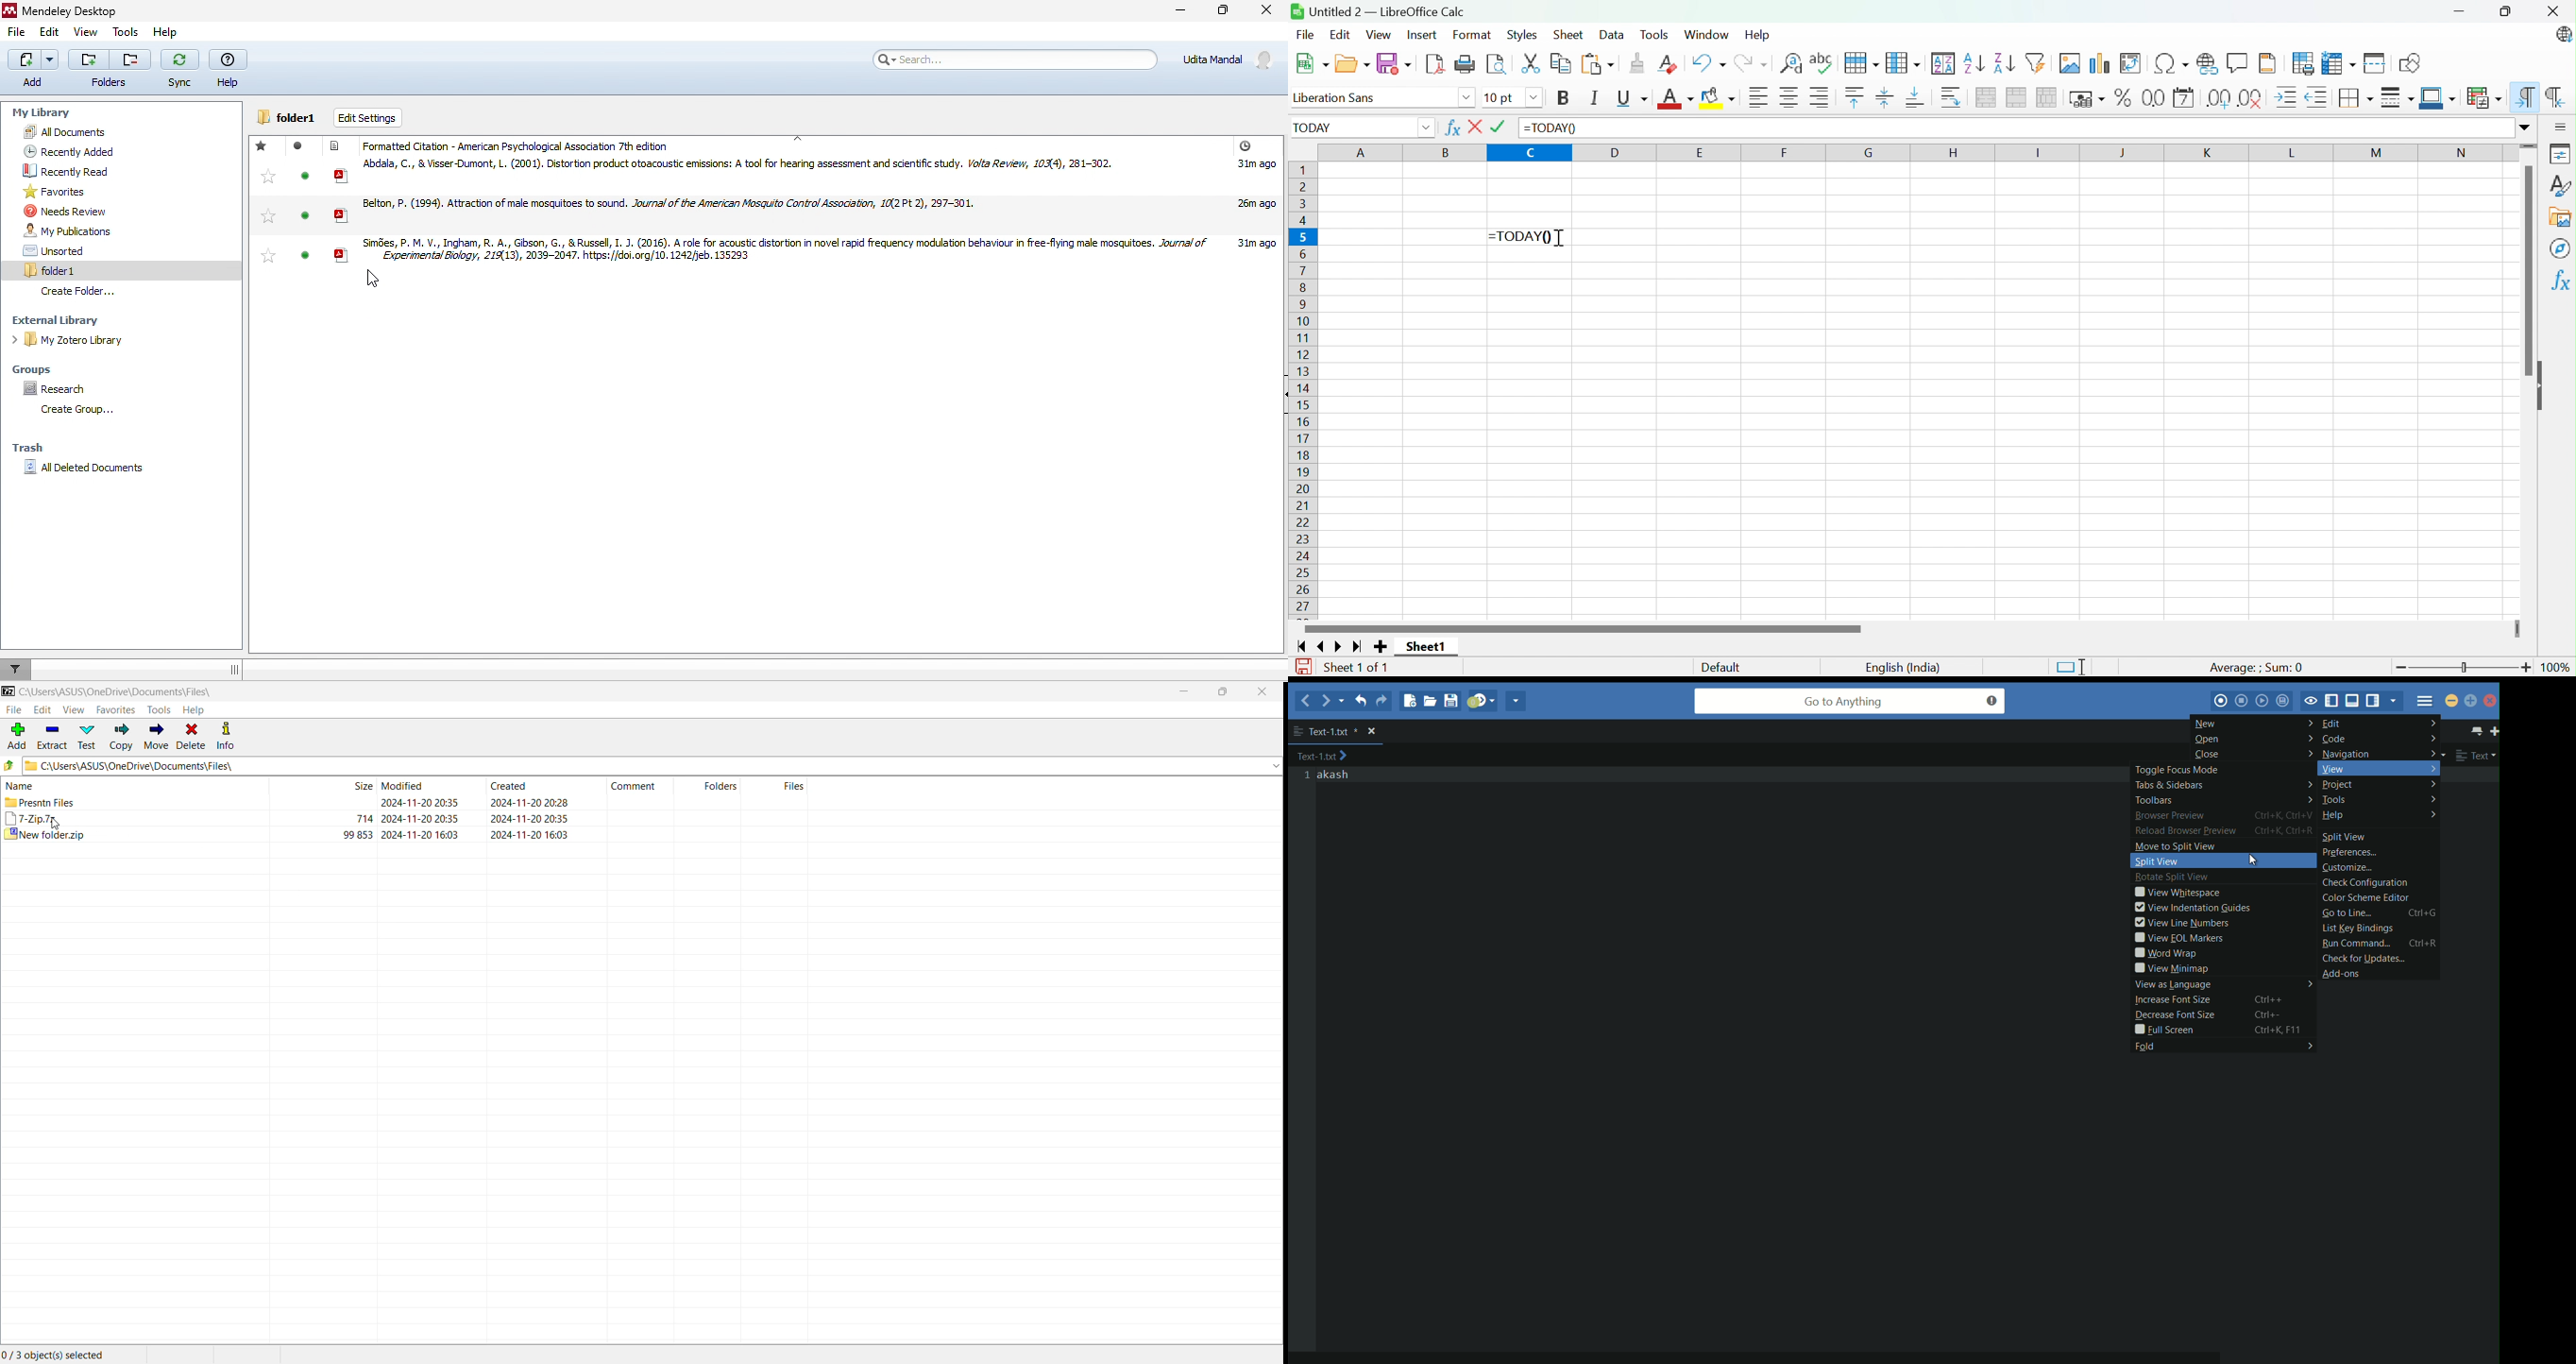  What do you see at coordinates (1863, 64) in the screenshot?
I see `Spelling` at bounding box center [1863, 64].